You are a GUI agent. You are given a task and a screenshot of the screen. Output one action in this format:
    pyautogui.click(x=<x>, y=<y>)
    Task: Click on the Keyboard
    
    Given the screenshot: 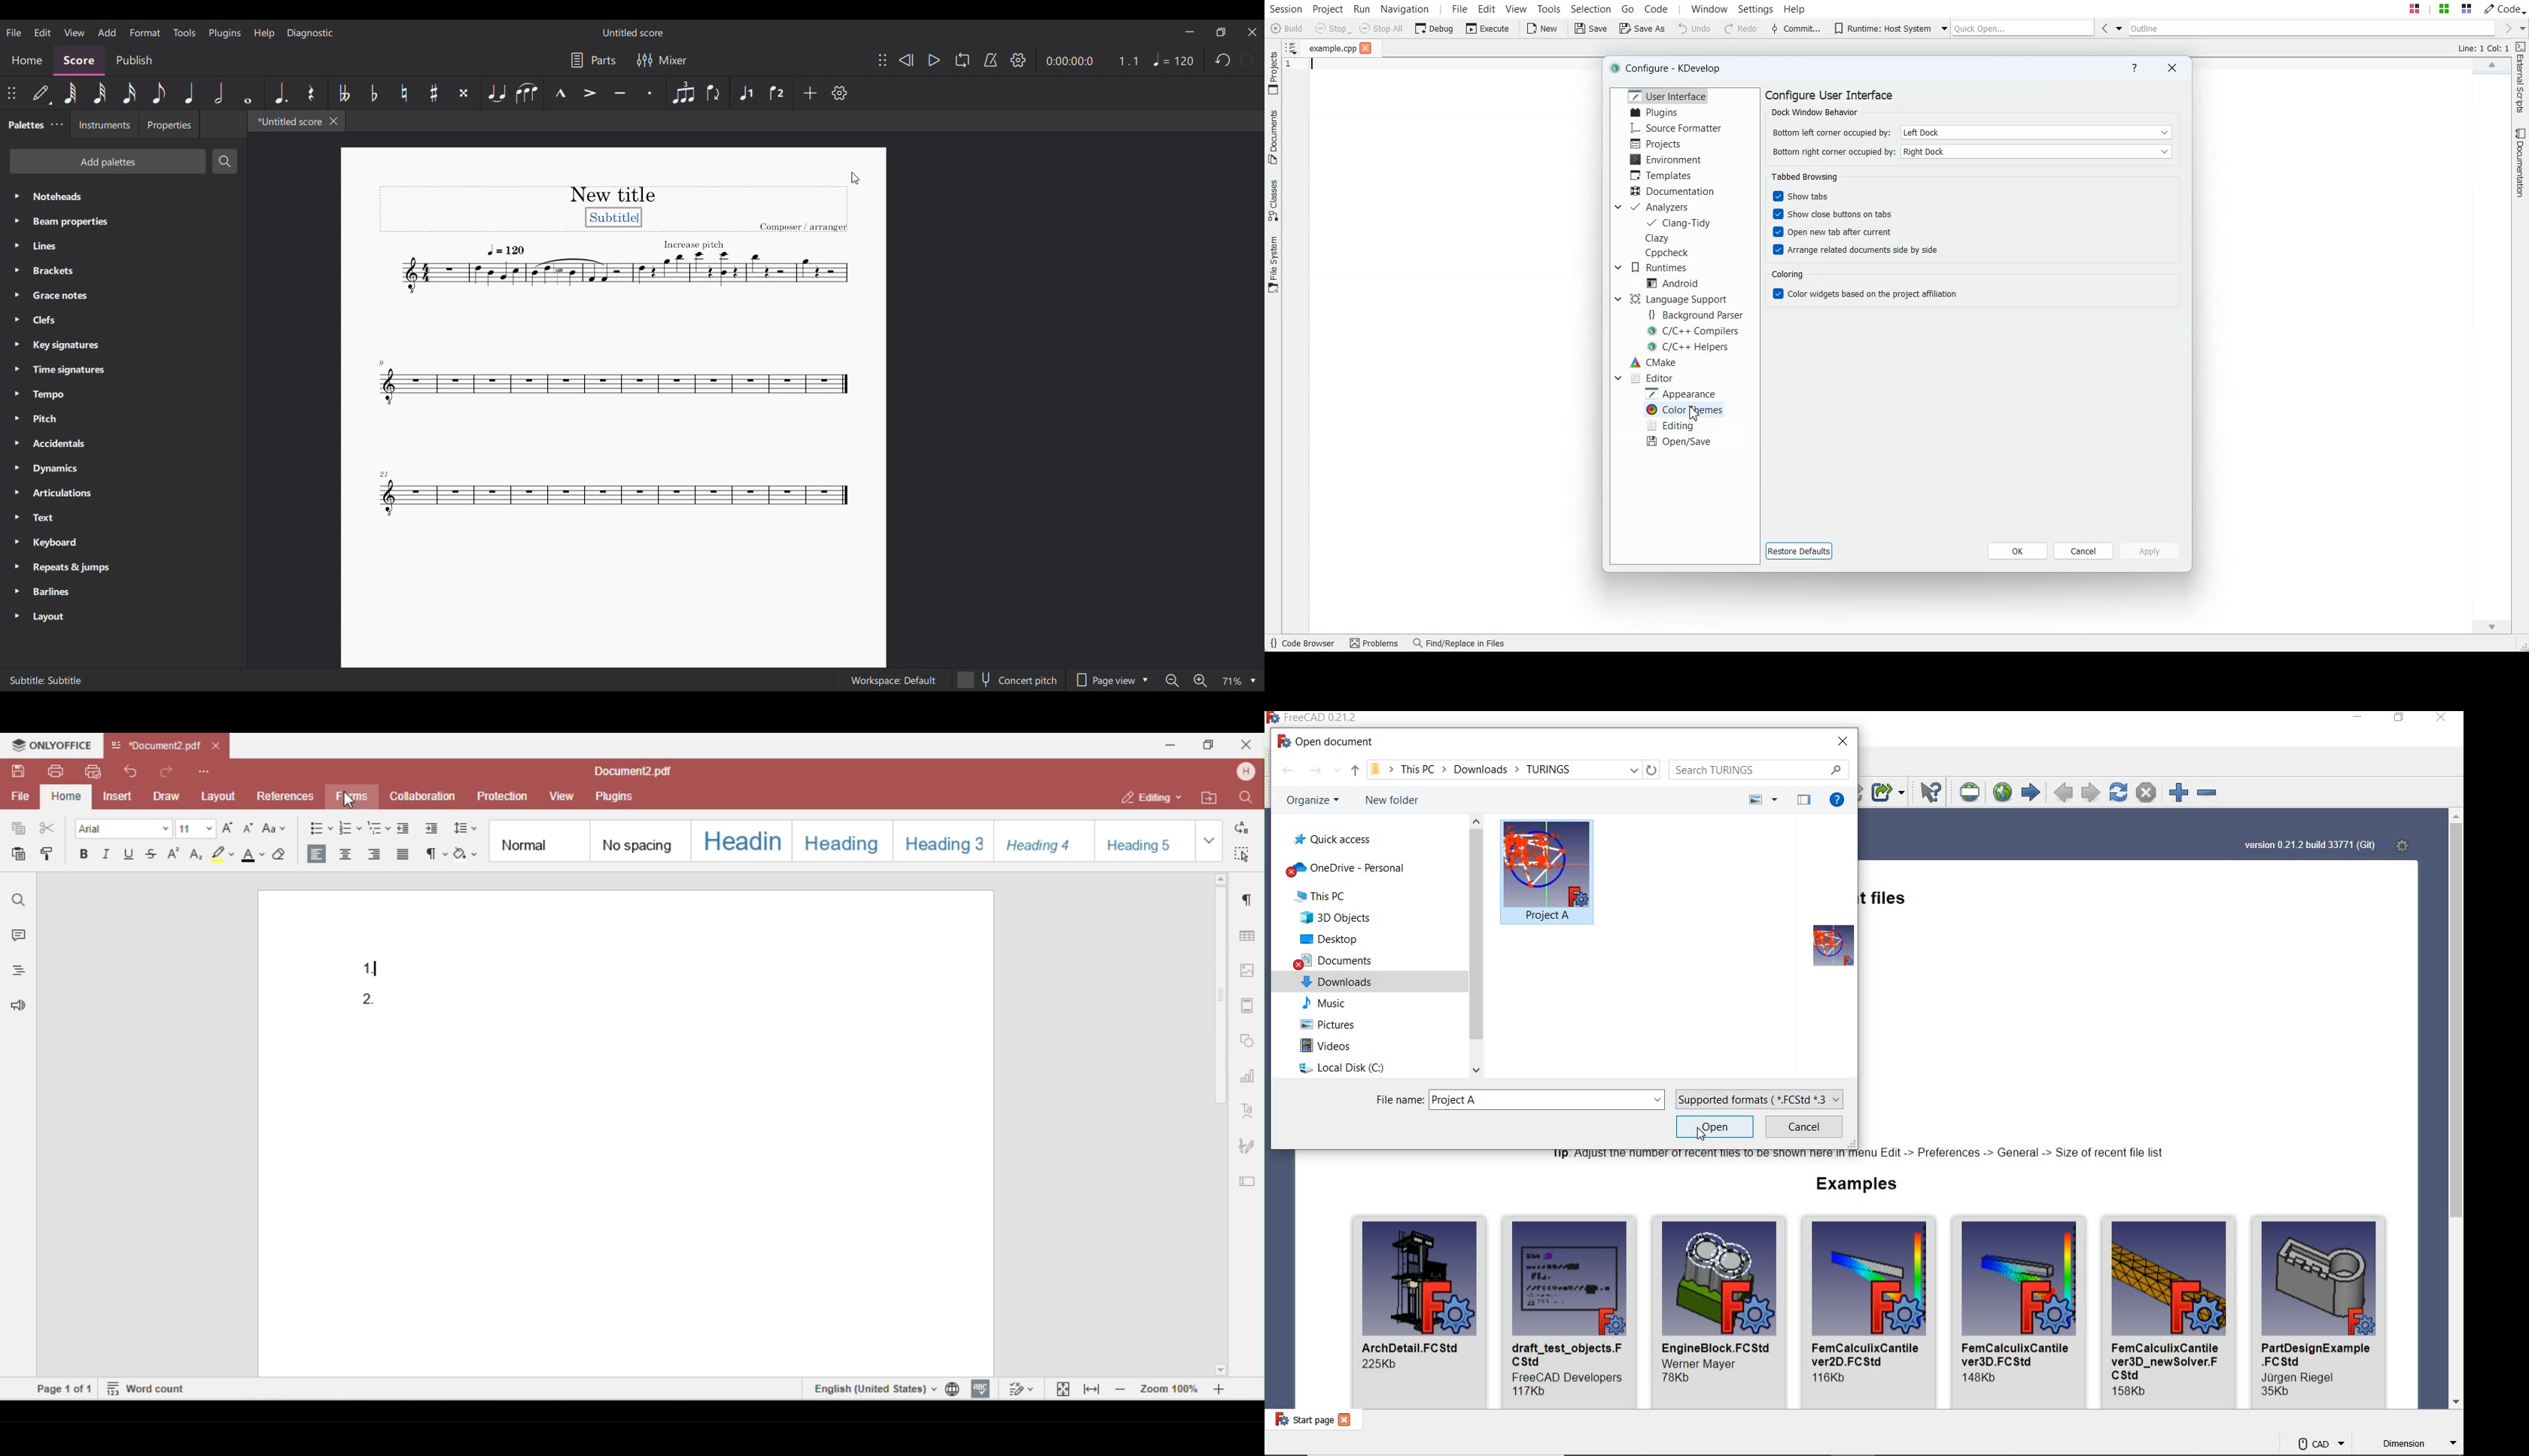 What is the action you would take?
    pyautogui.click(x=123, y=543)
    